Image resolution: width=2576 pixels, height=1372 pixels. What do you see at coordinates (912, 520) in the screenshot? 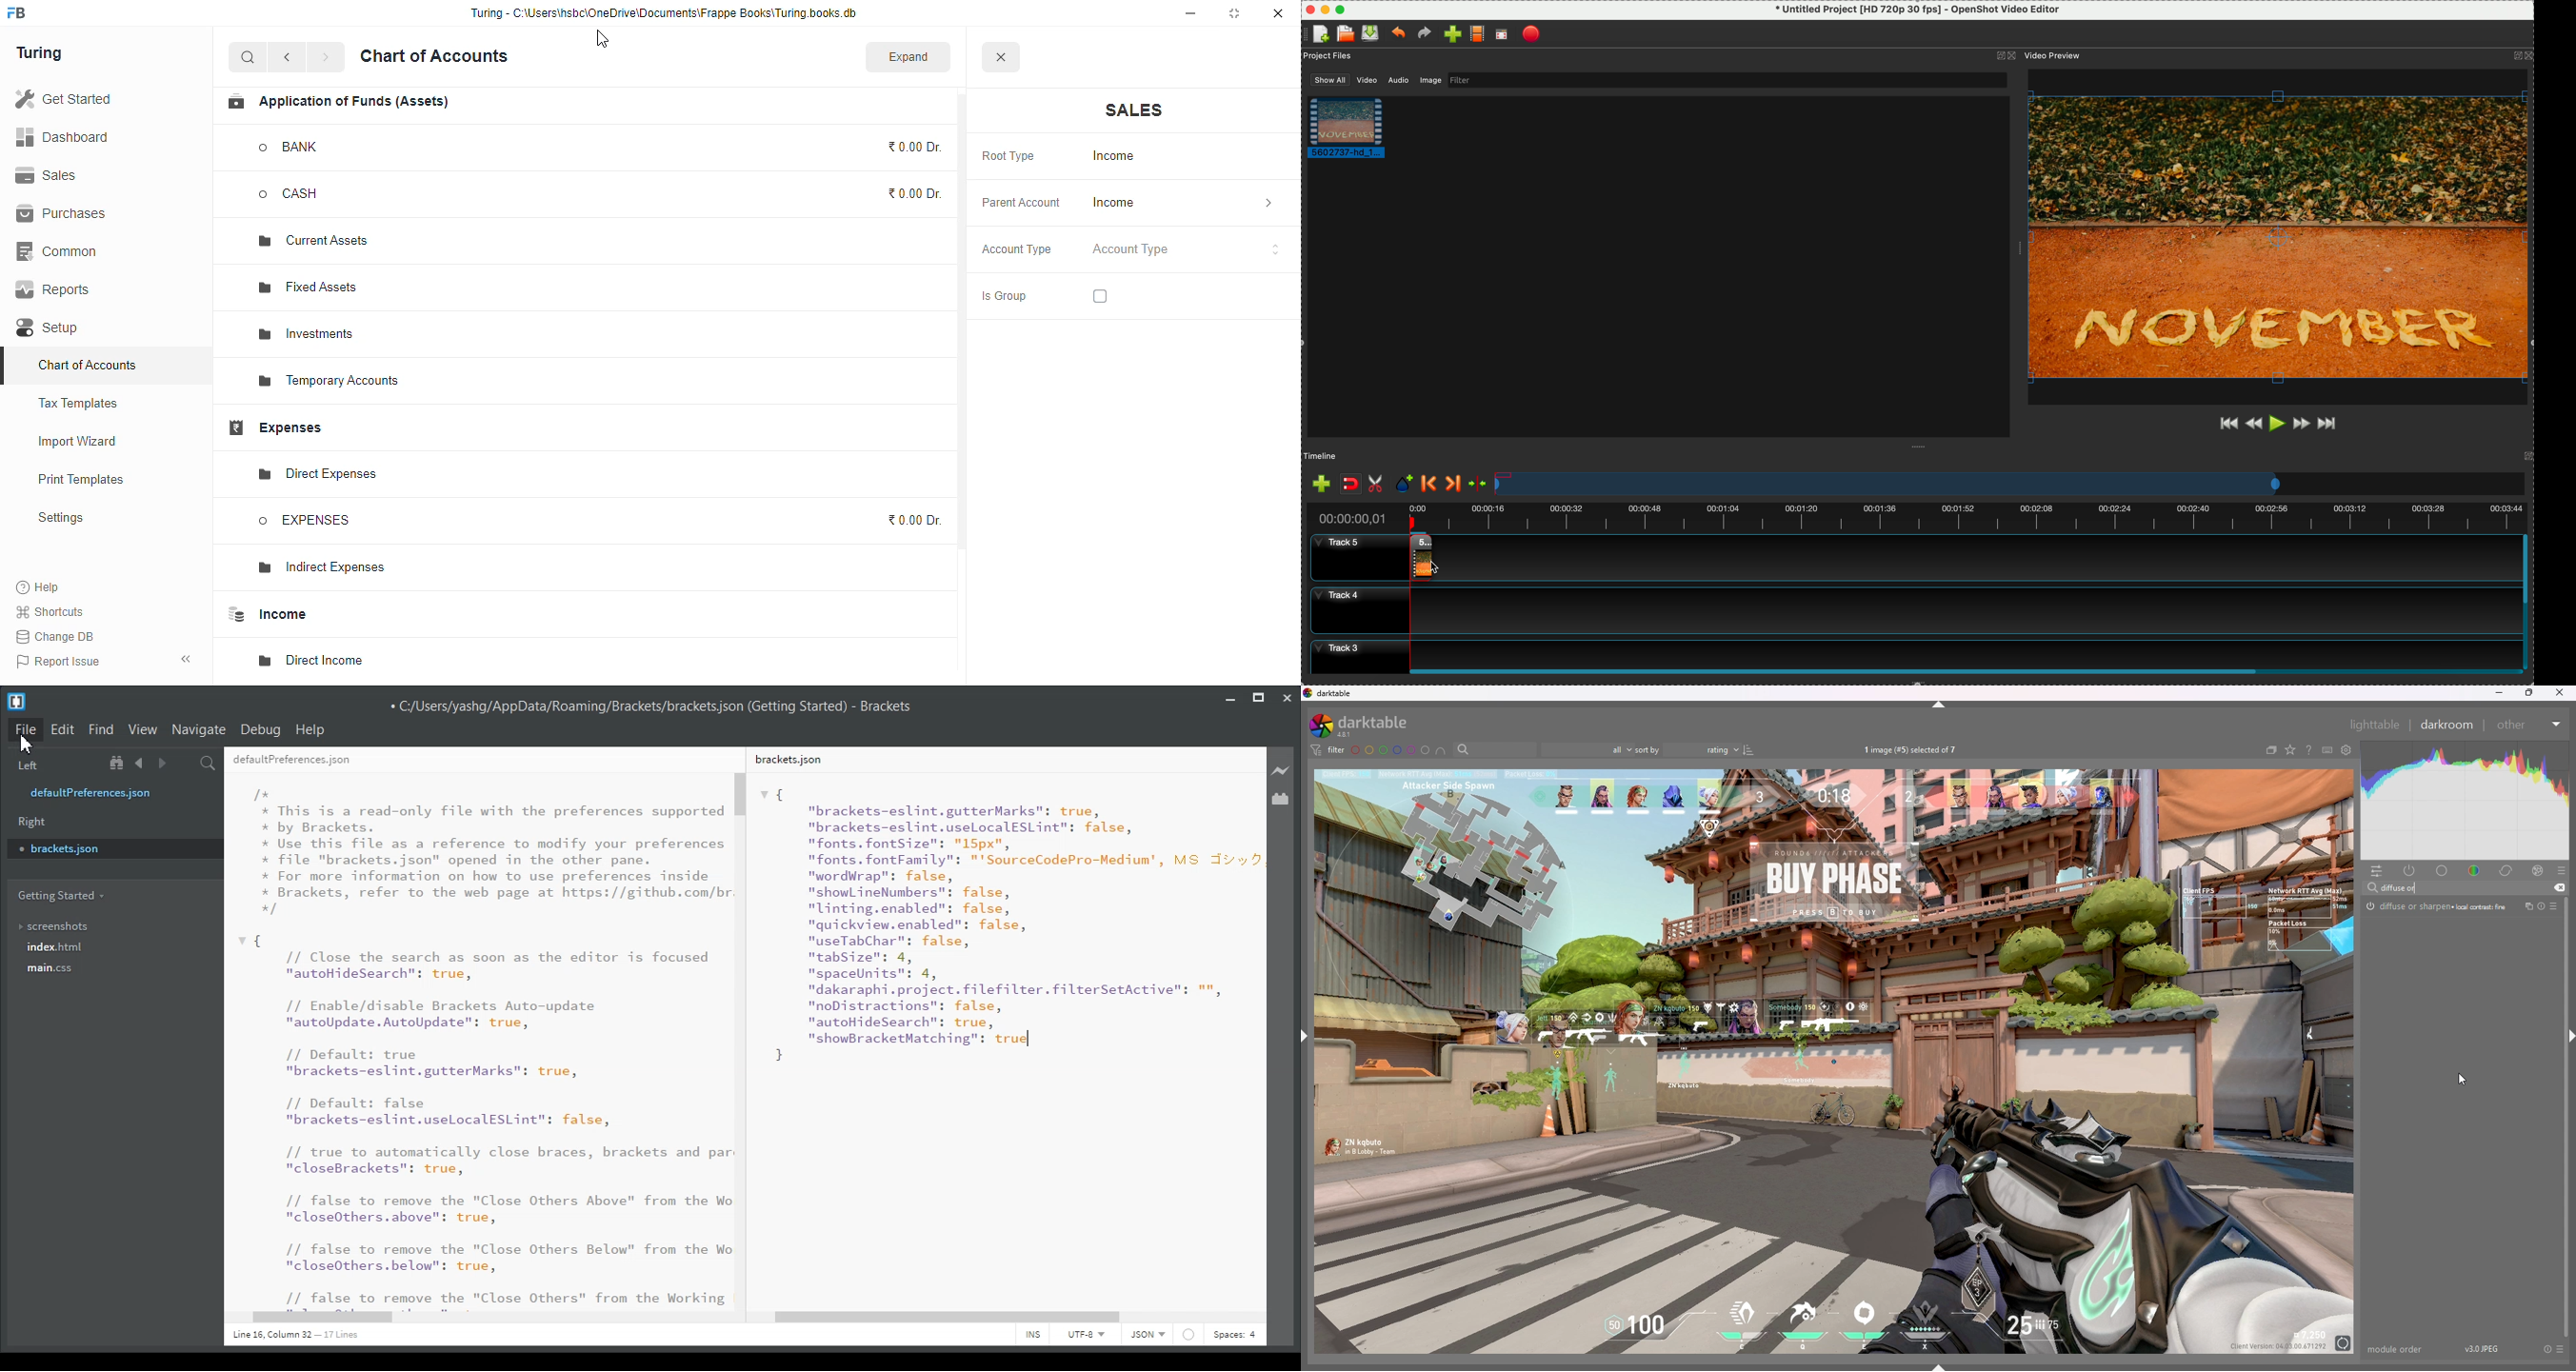
I see `₹0.00 Dr.` at bounding box center [912, 520].